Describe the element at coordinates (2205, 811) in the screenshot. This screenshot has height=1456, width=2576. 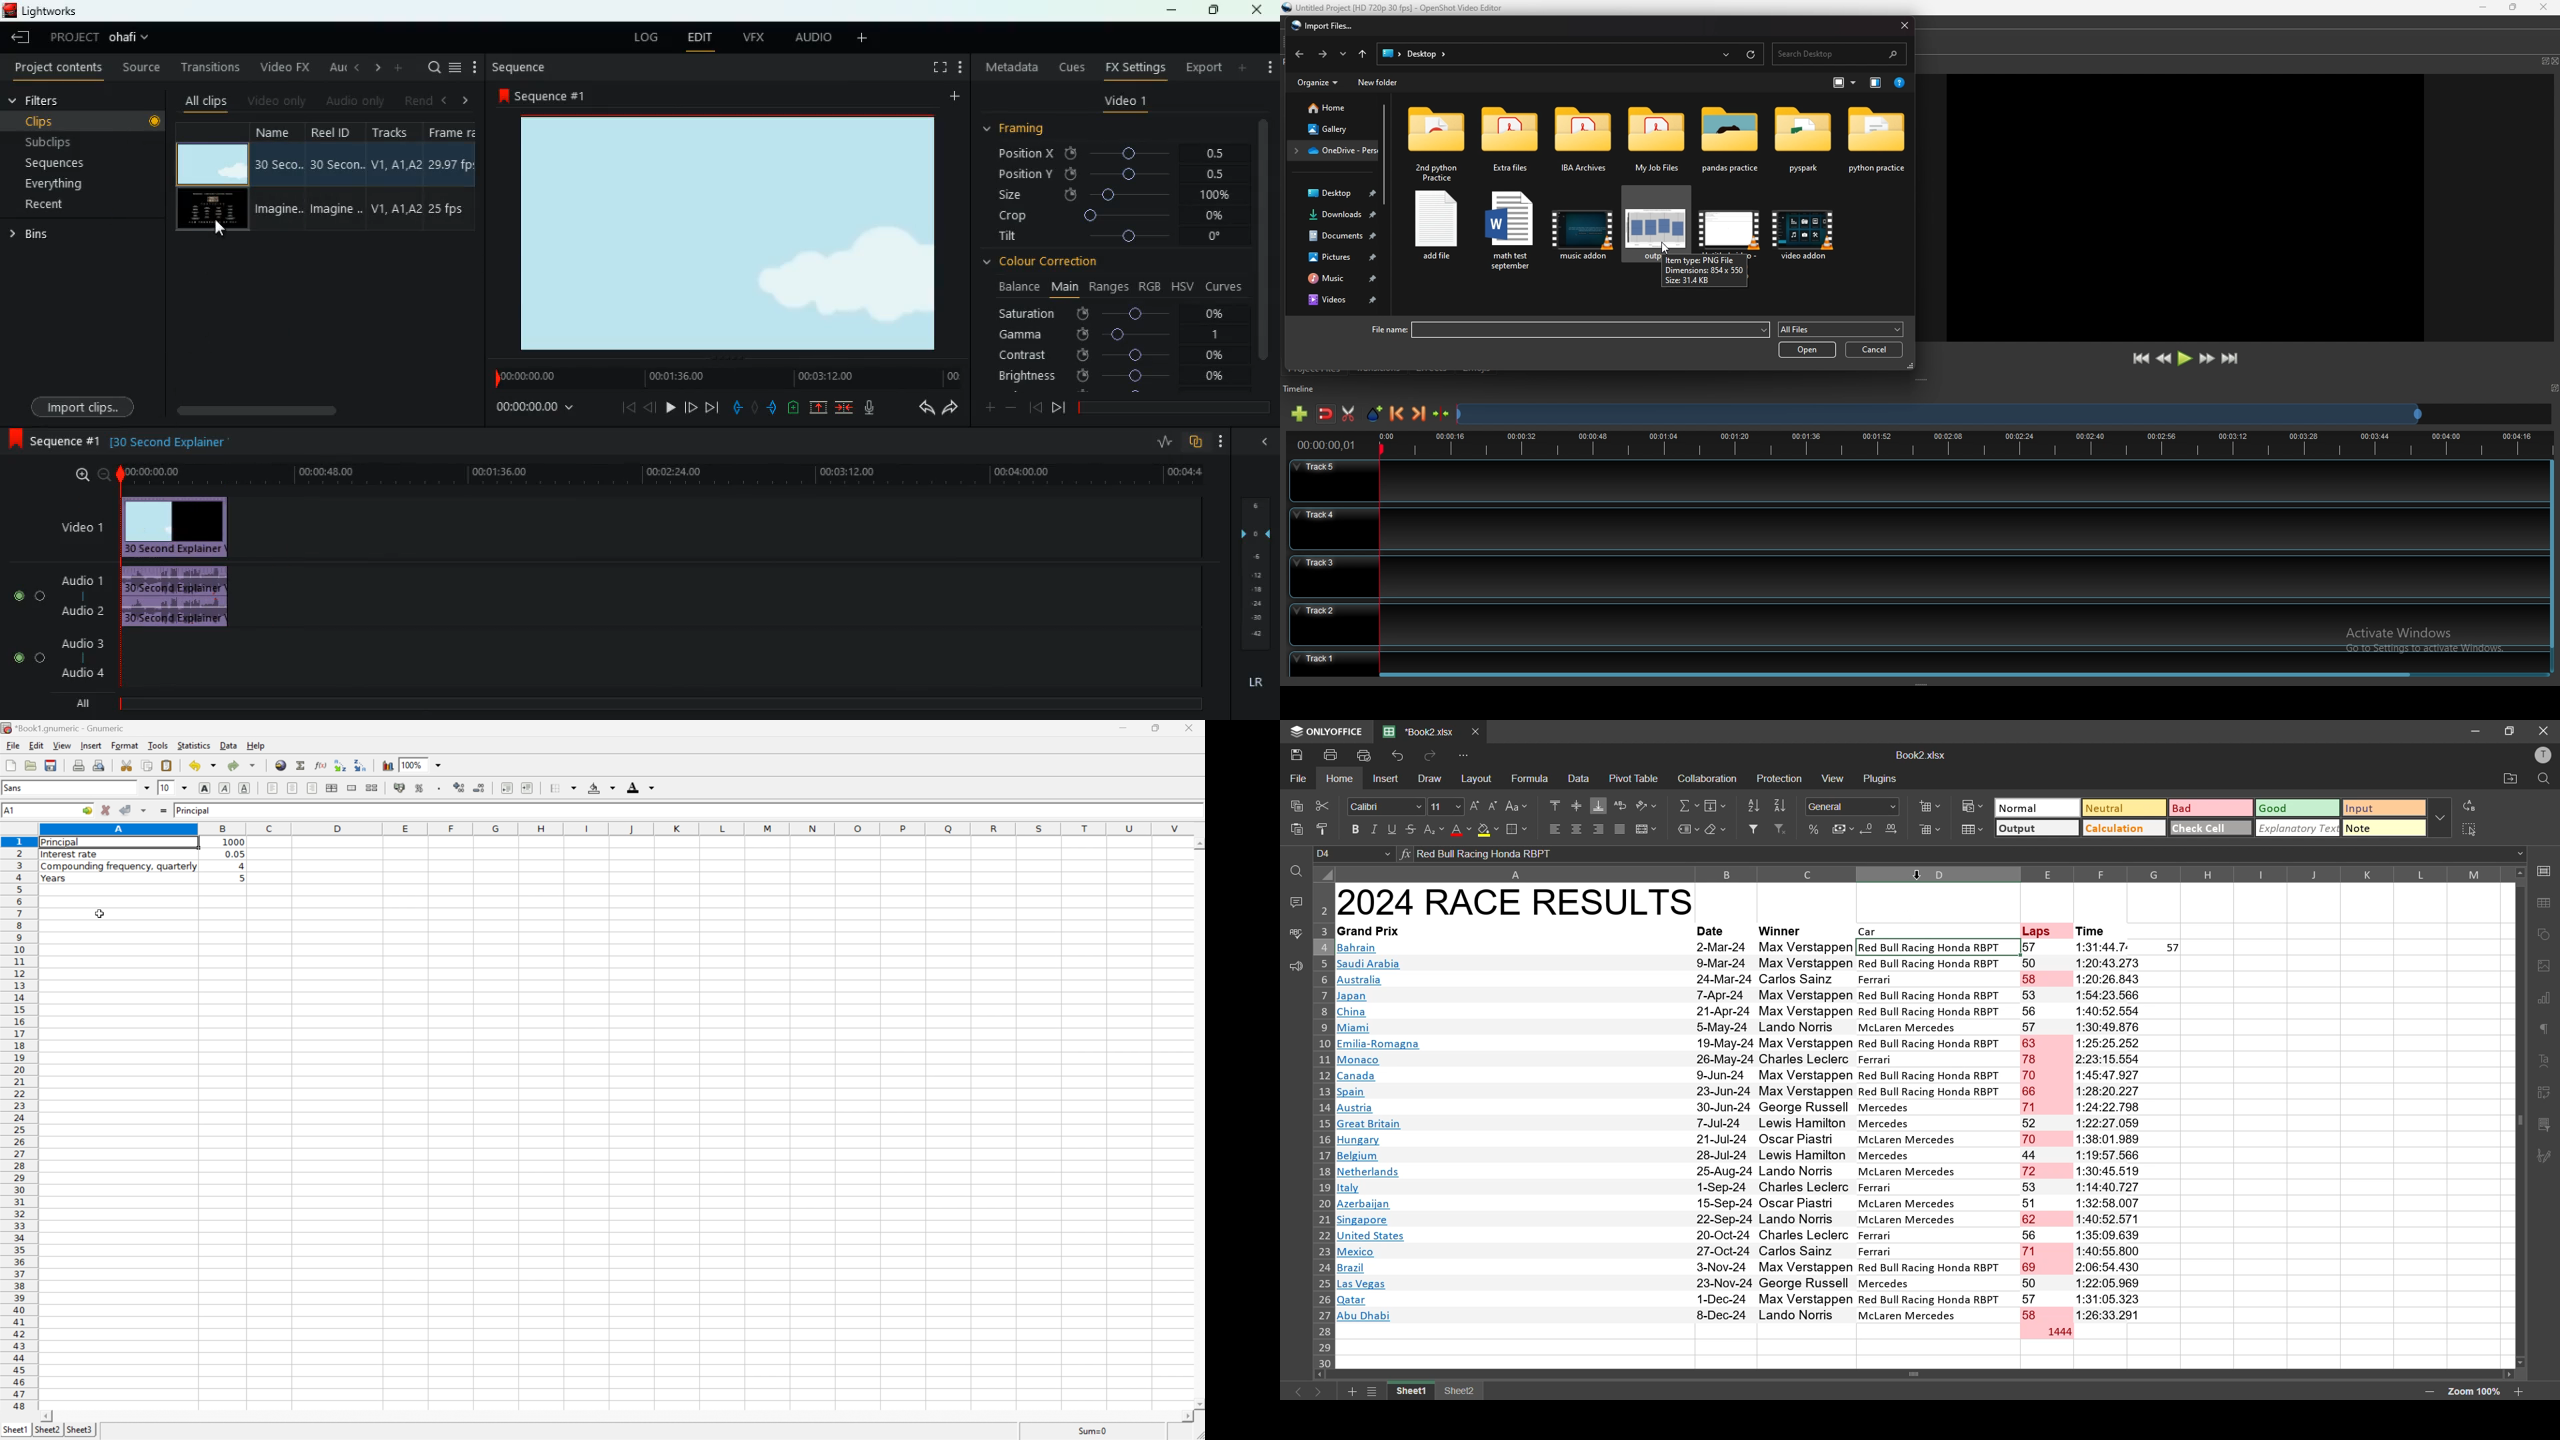
I see `bad` at that location.